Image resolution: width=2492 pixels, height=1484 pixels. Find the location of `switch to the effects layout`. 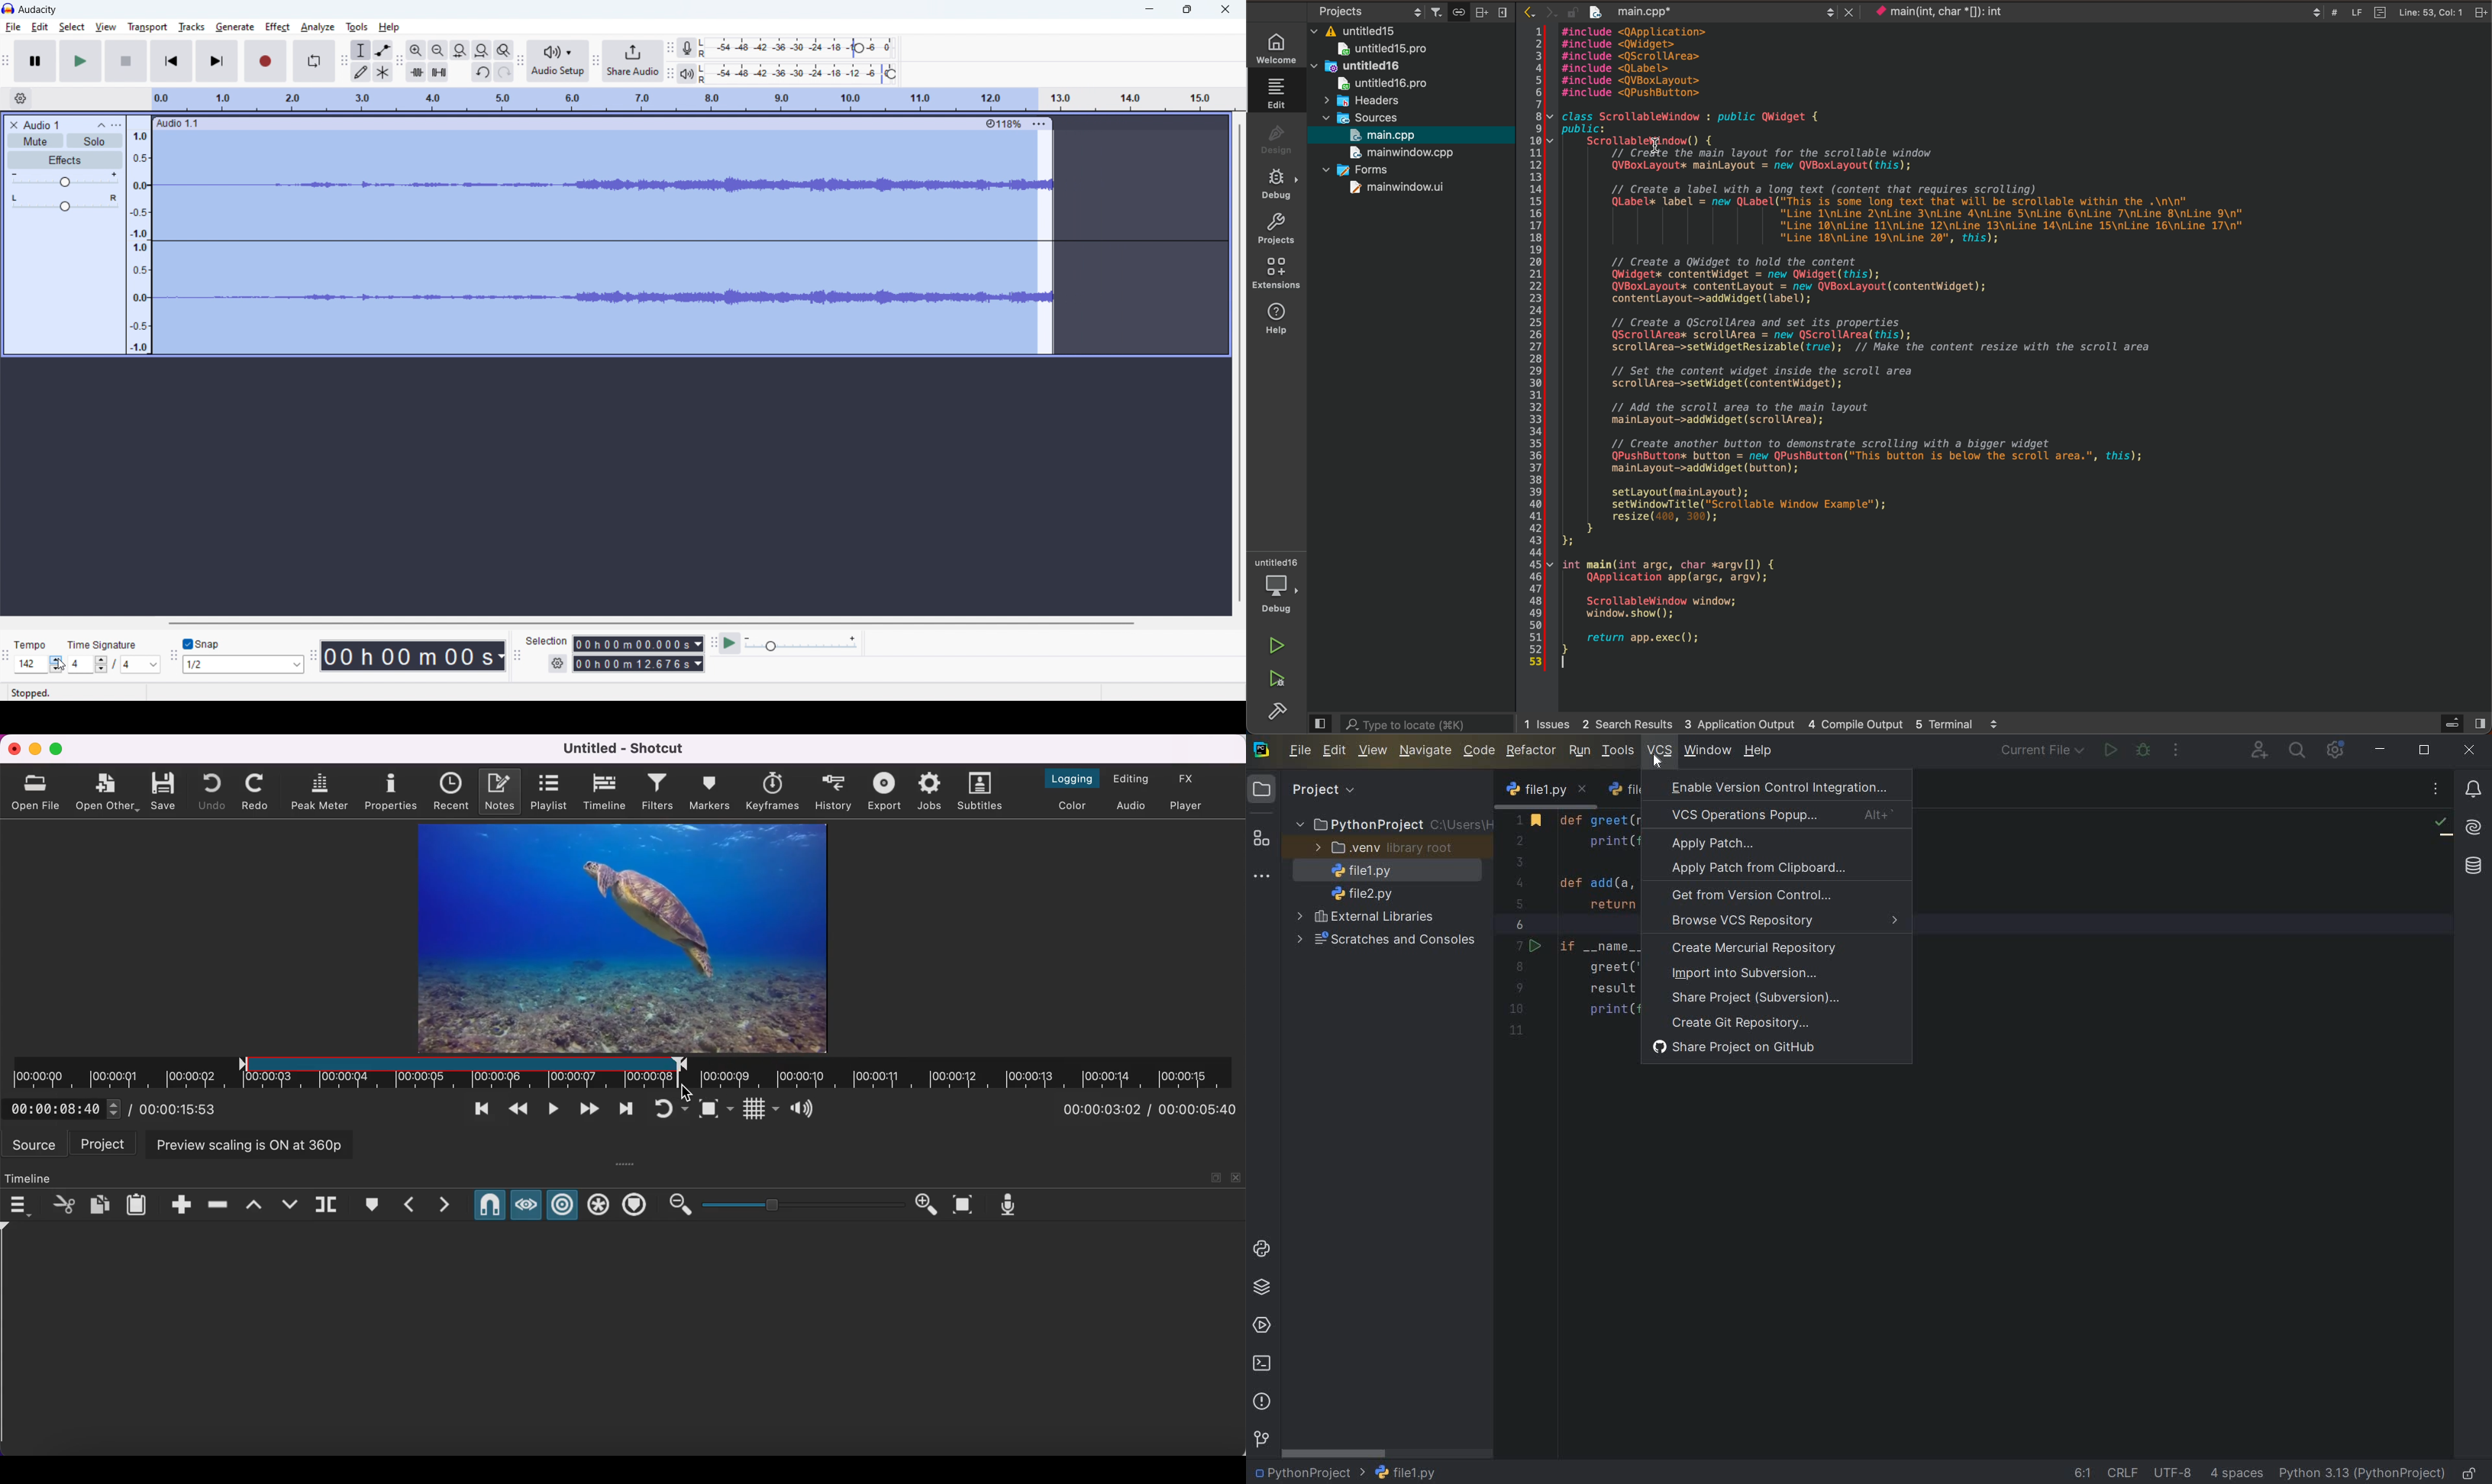

switch to the effects layout is located at coordinates (1189, 780).